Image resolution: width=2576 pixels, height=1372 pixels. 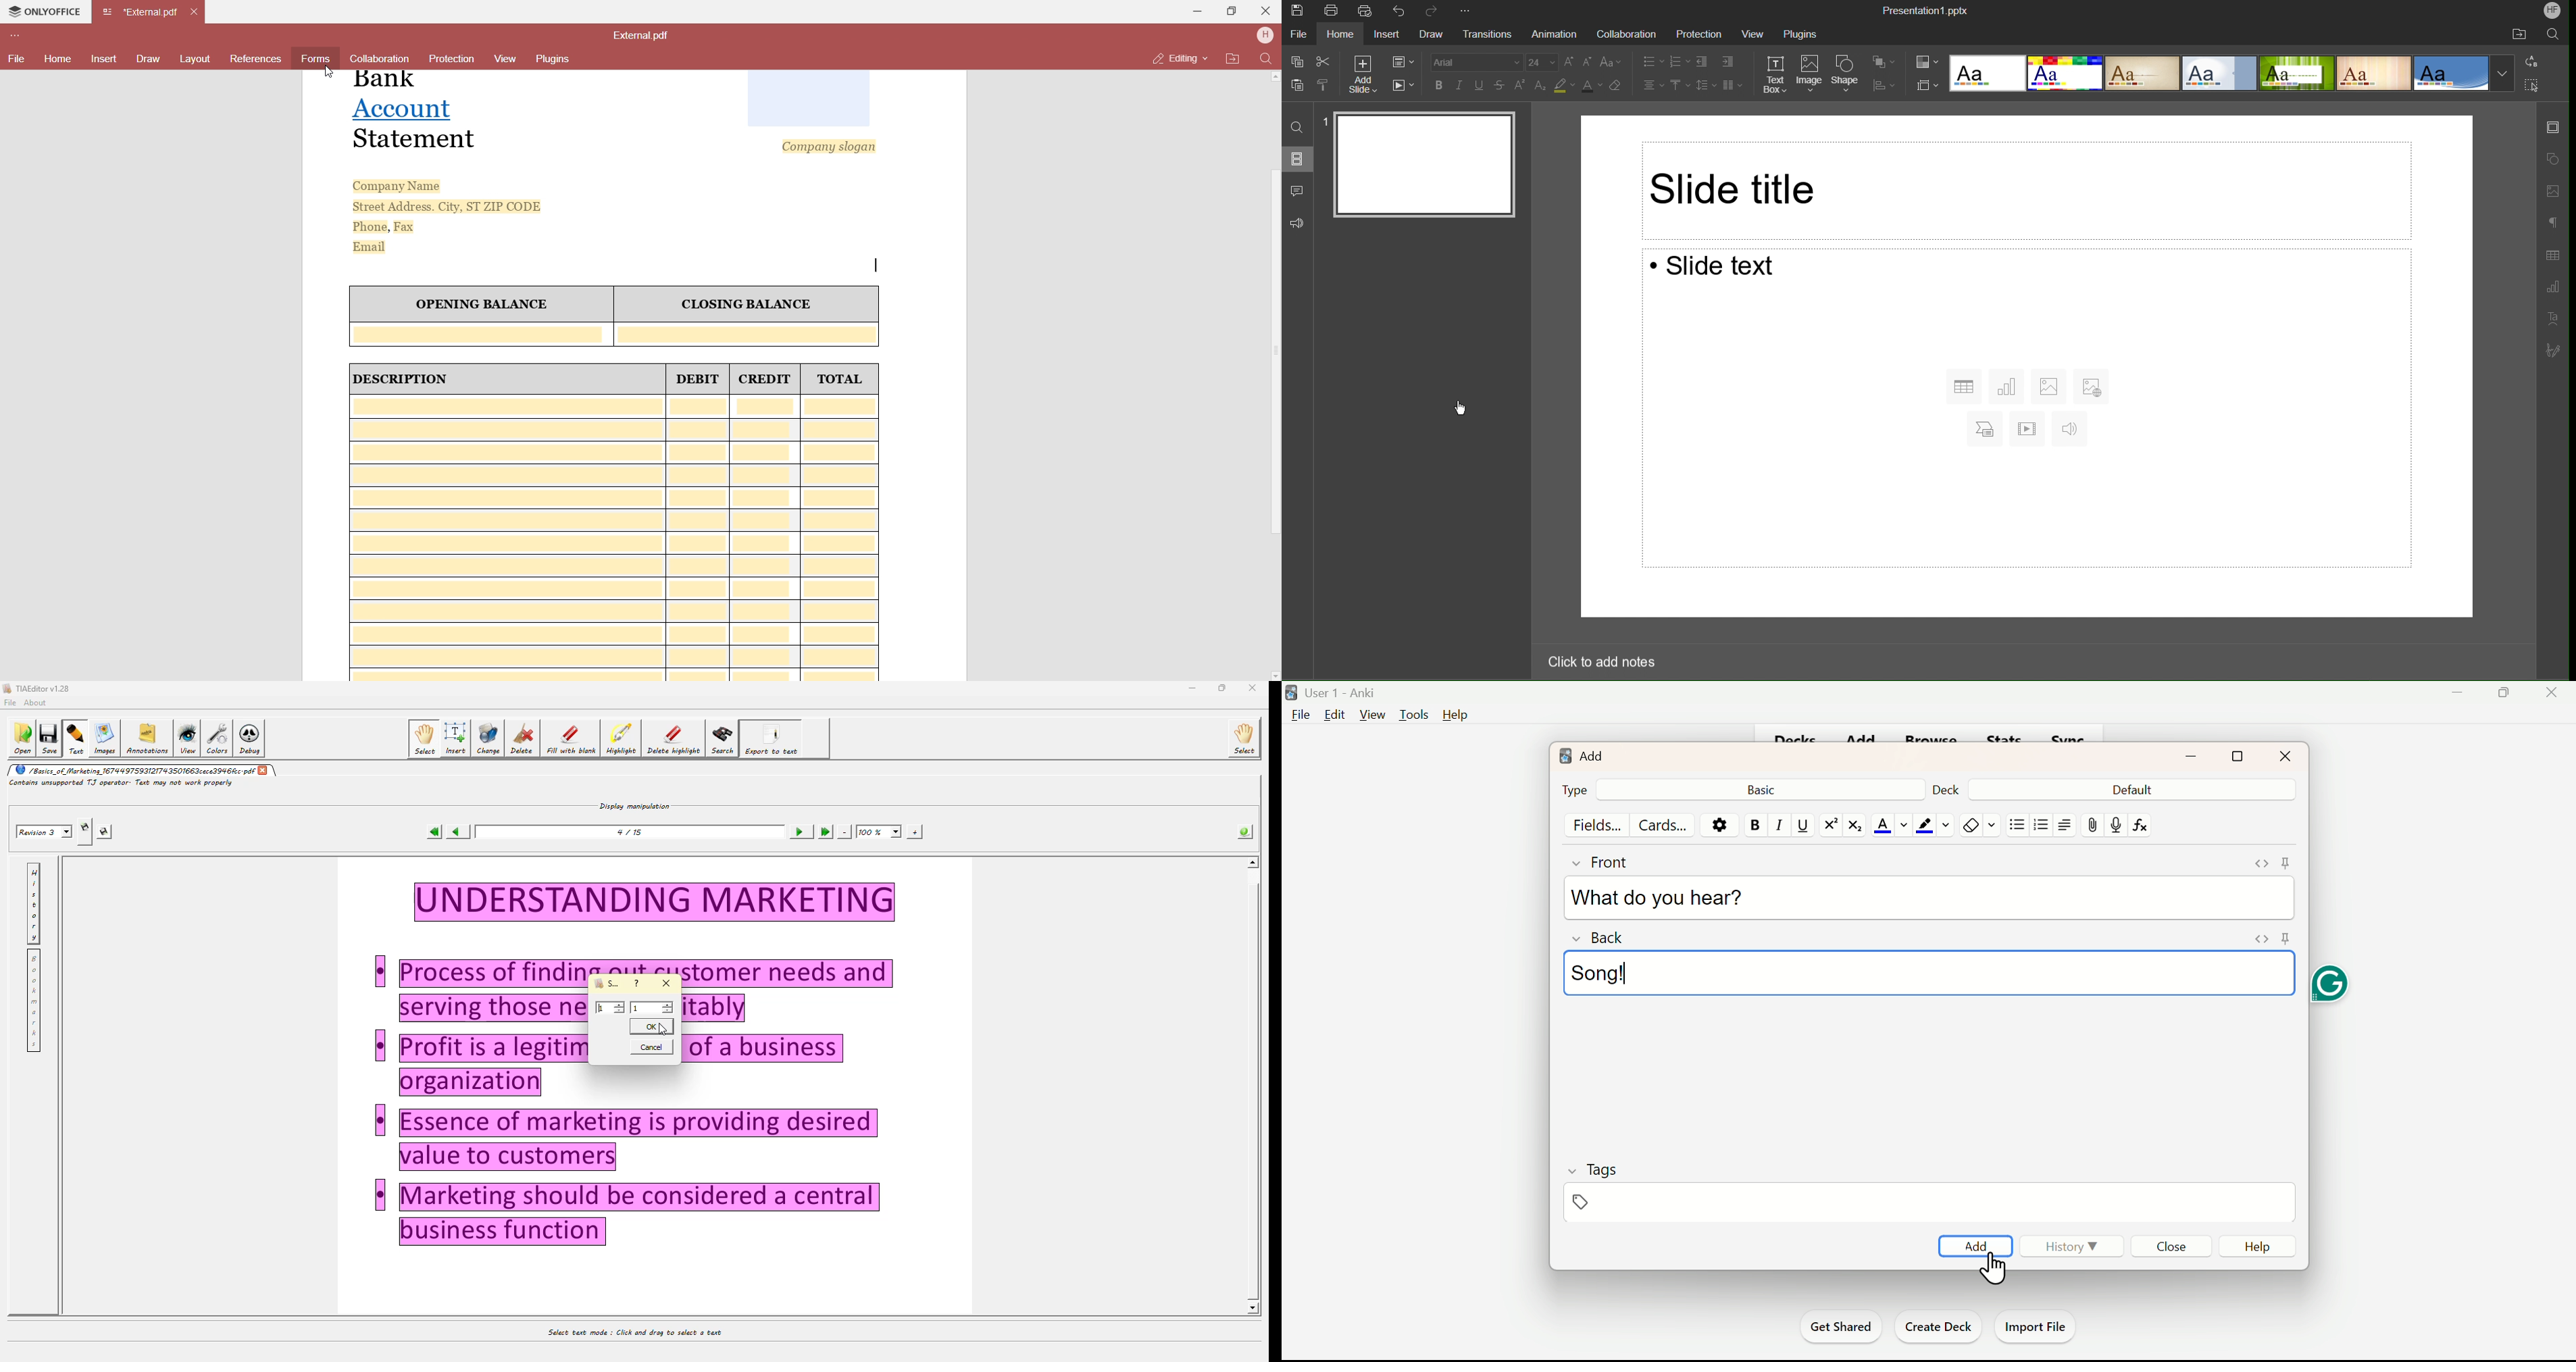 I want to click on Replace, so click(x=2532, y=62).